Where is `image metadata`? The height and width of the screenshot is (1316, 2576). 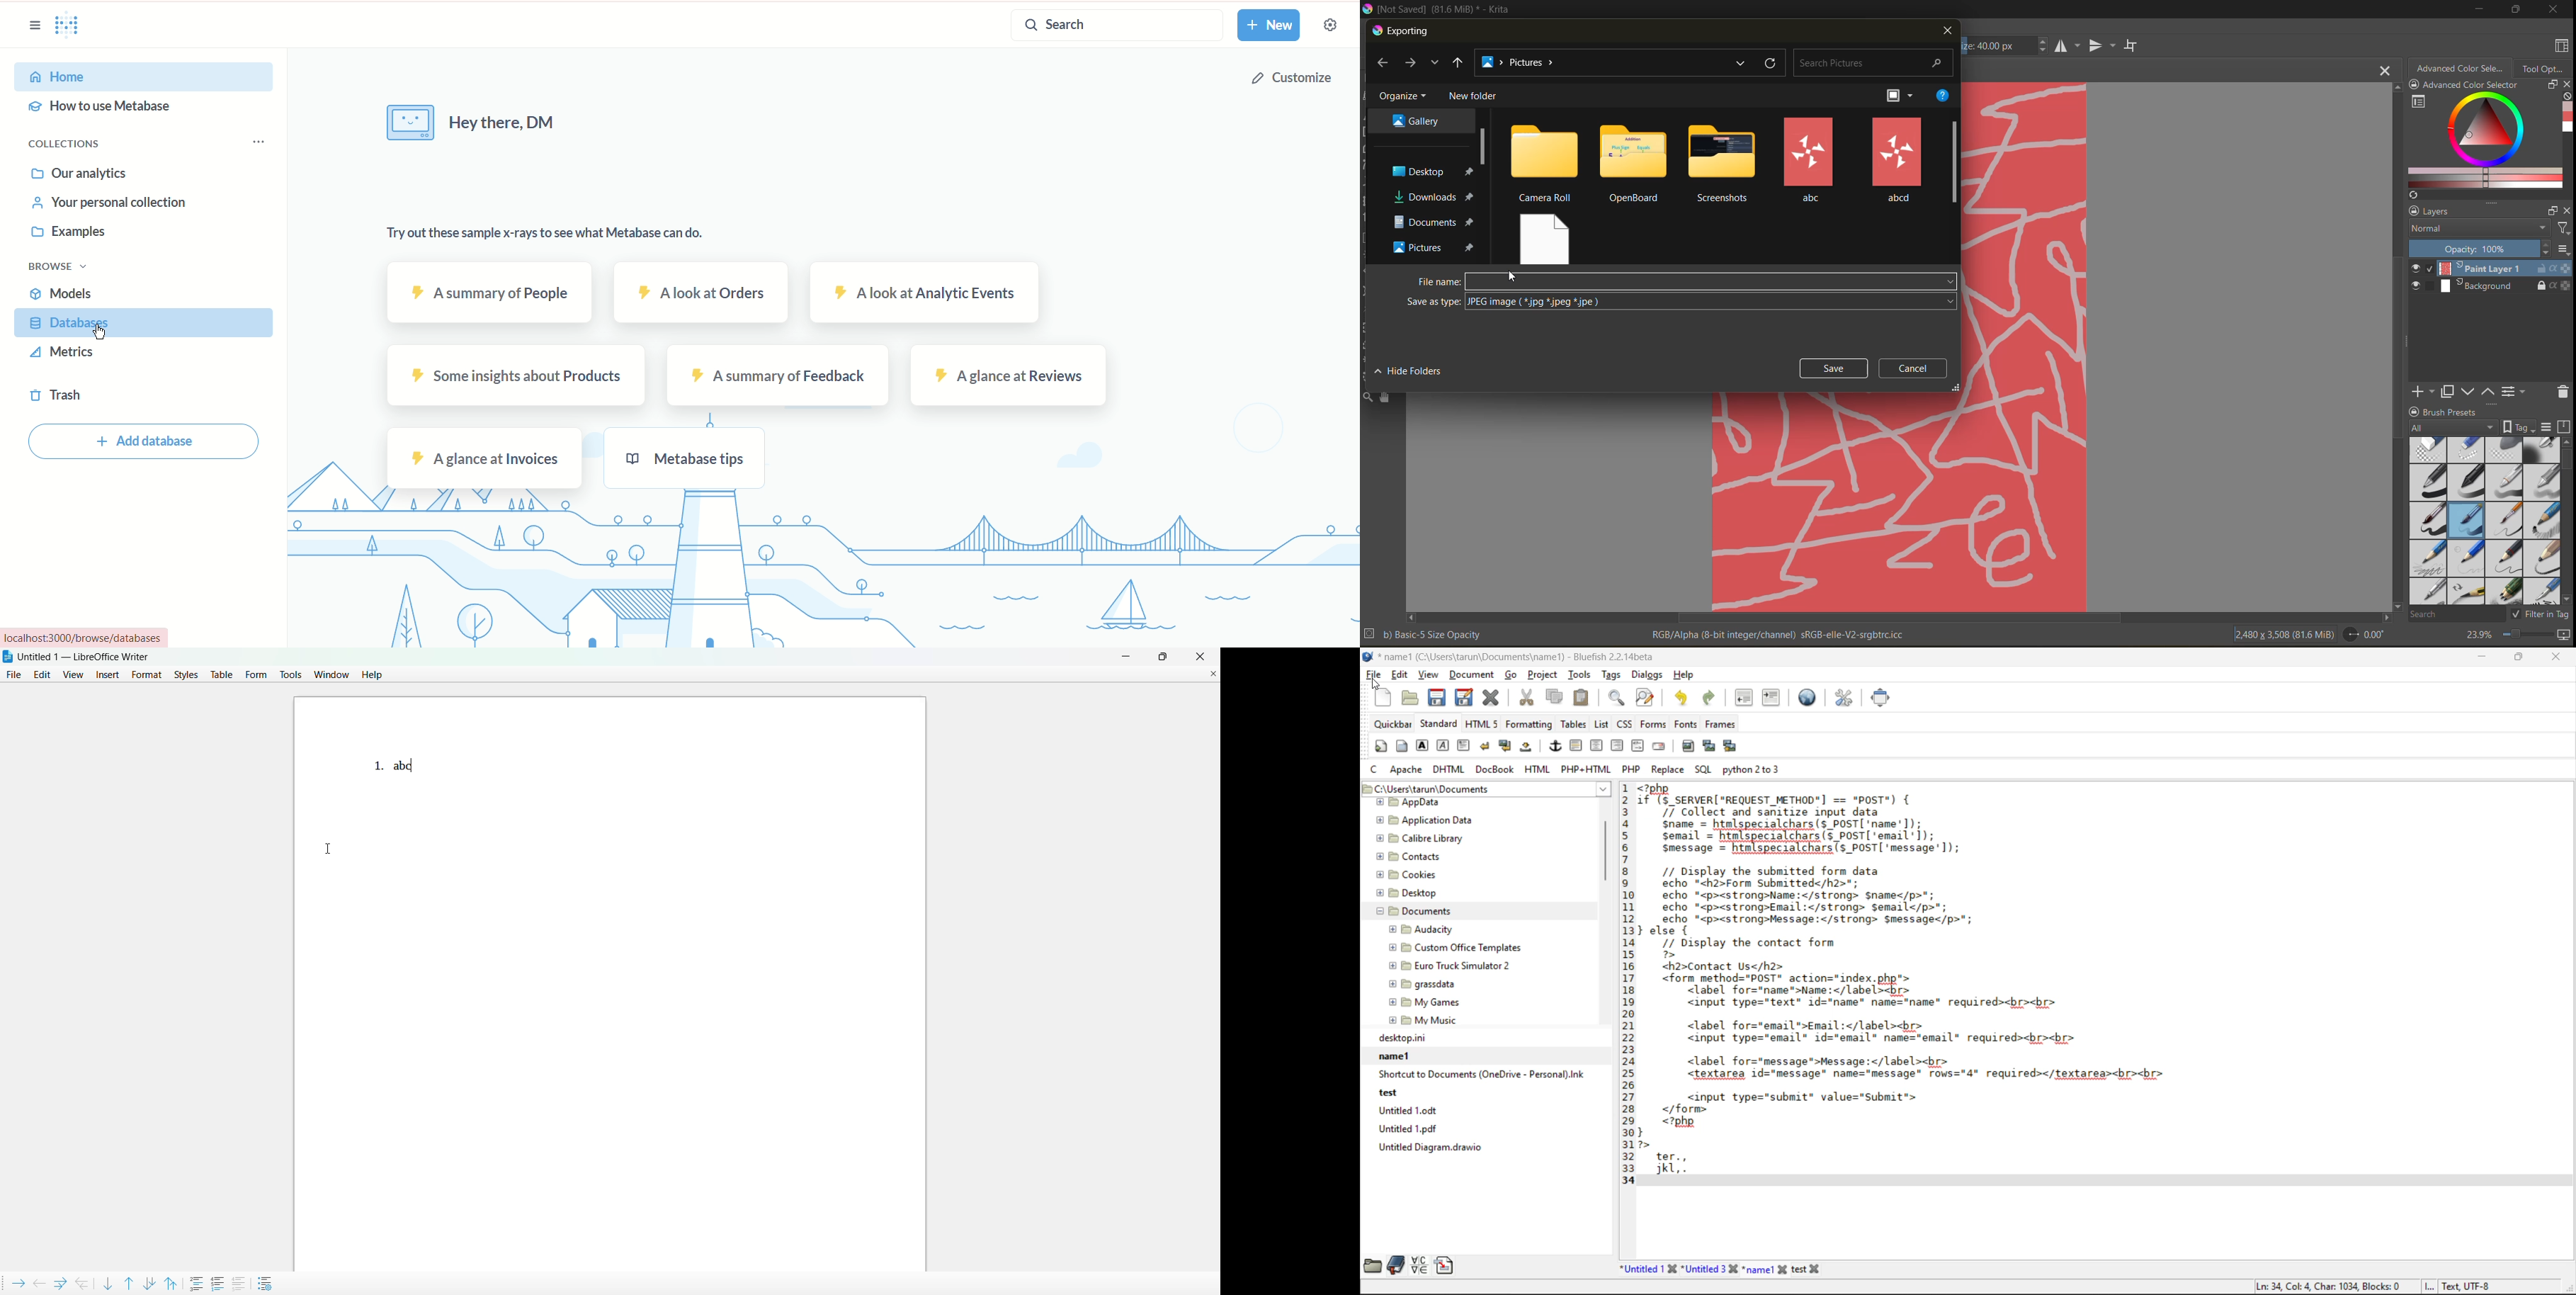
image metadata is located at coordinates (2284, 633).